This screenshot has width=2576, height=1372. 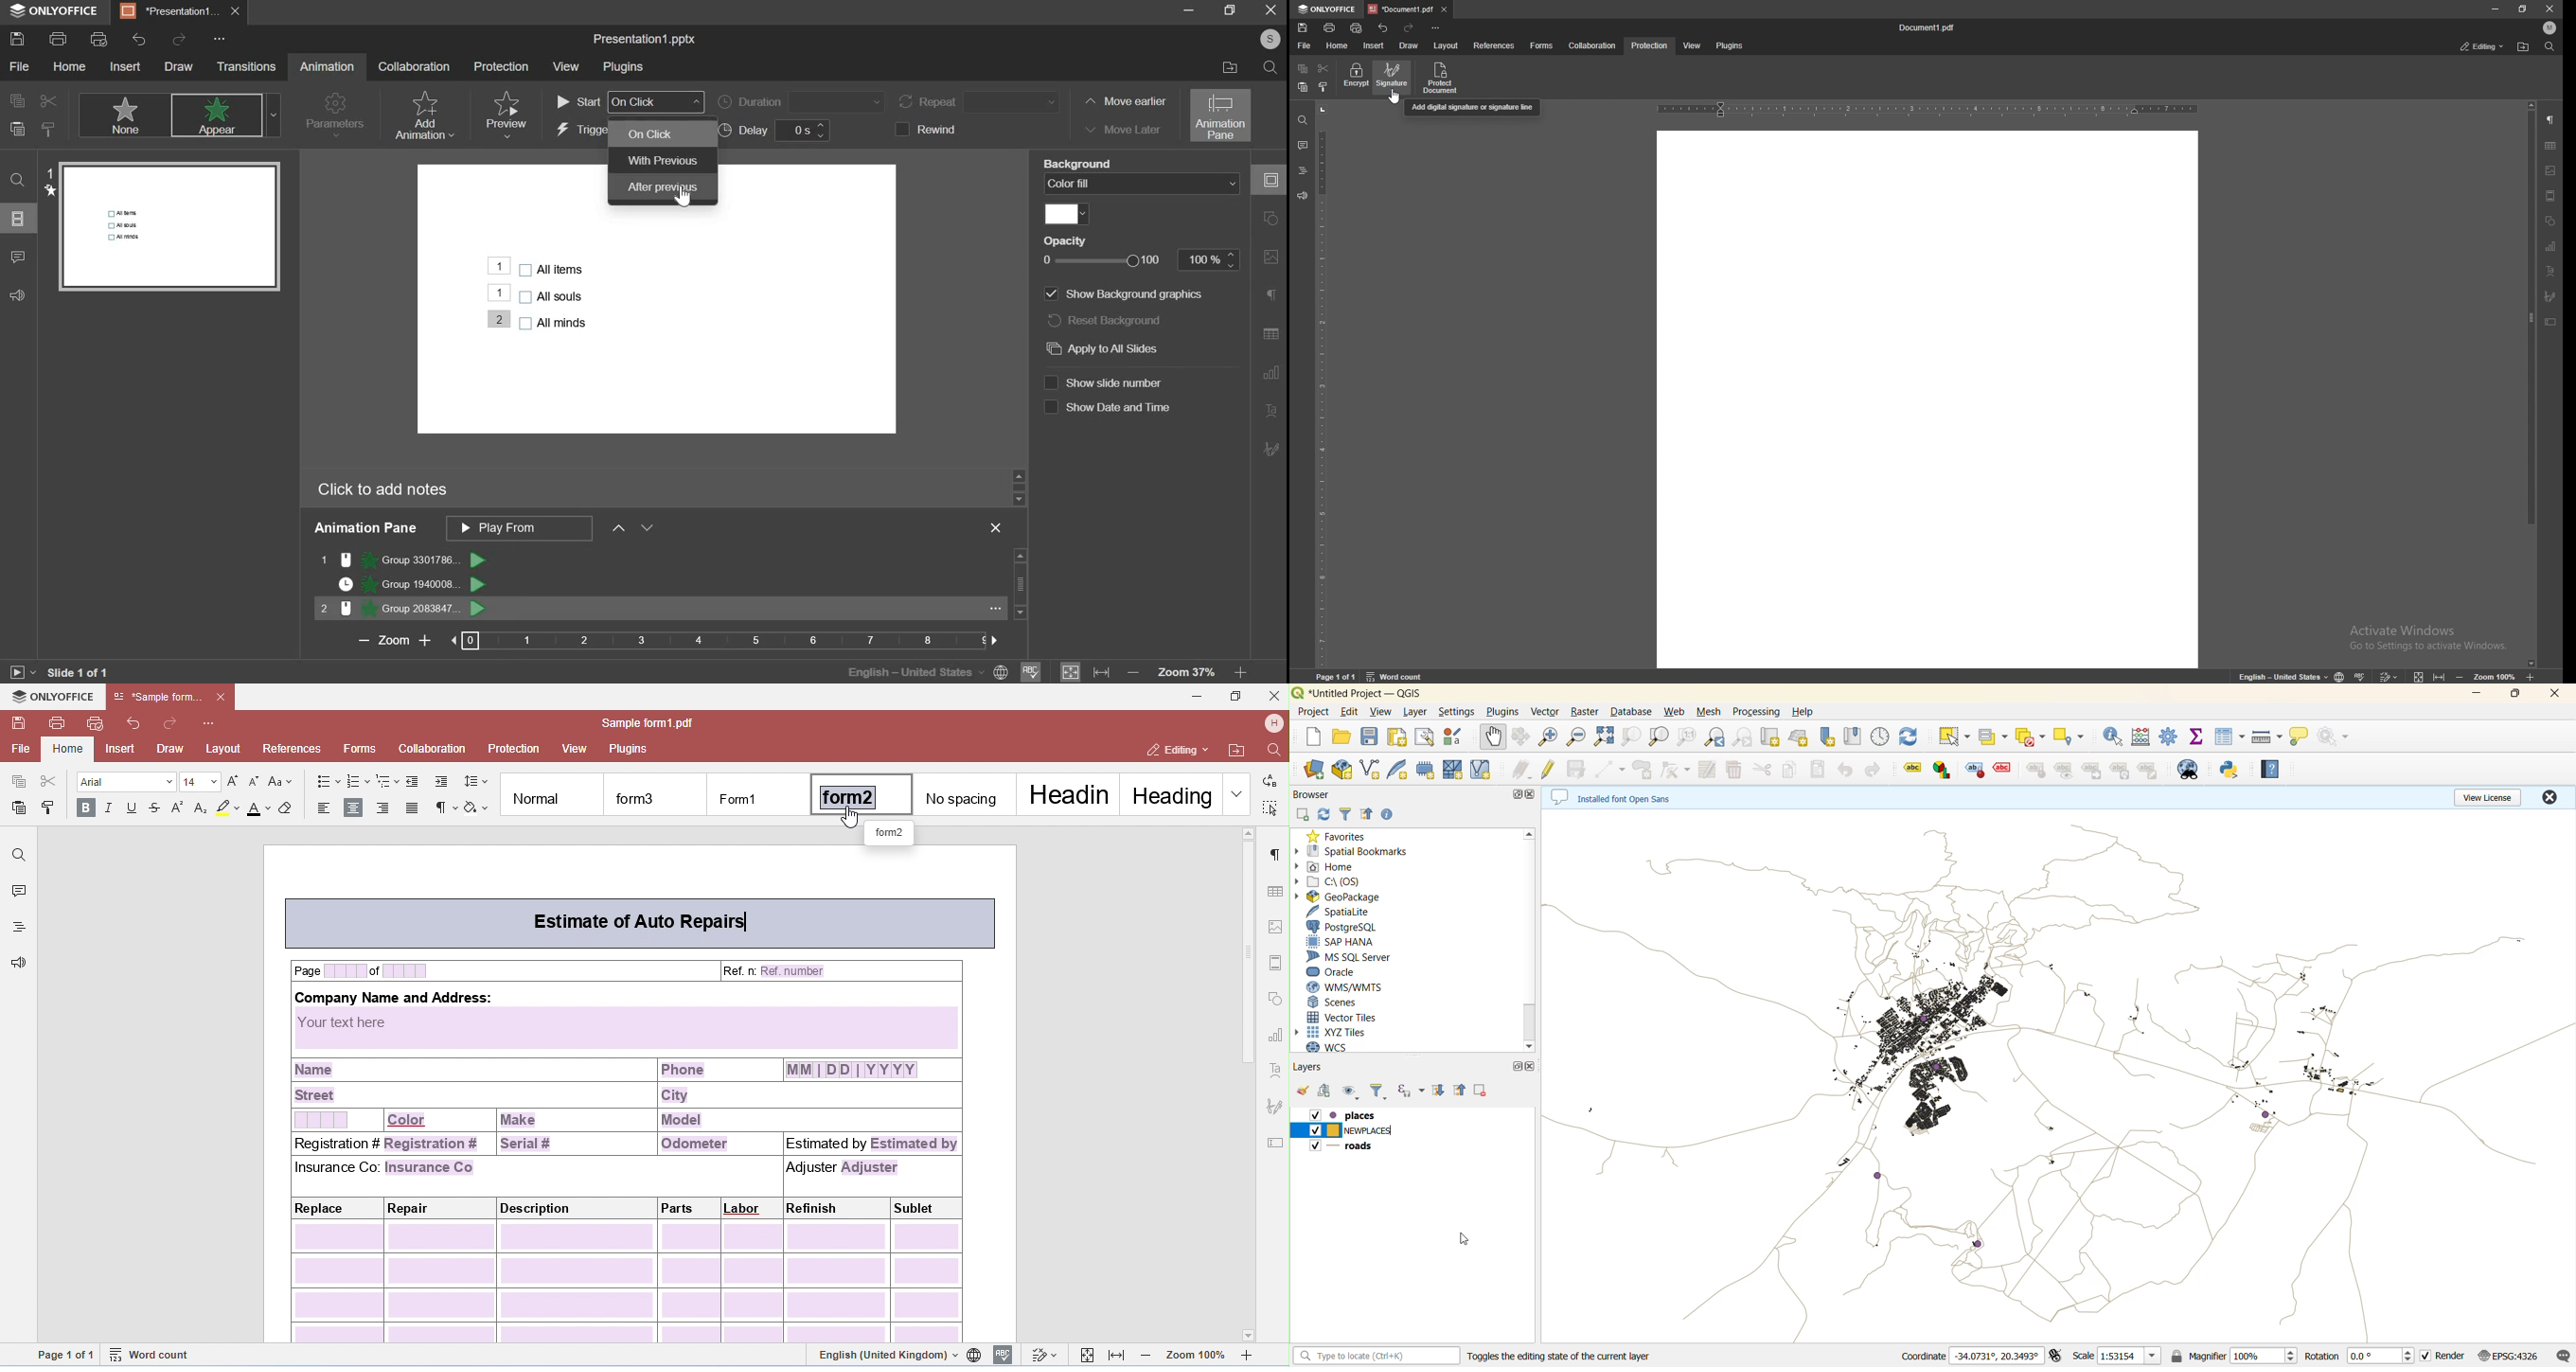 What do you see at coordinates (1845, 770) in the screenshot?
I see `undo` at bounding box center [1845, 770].